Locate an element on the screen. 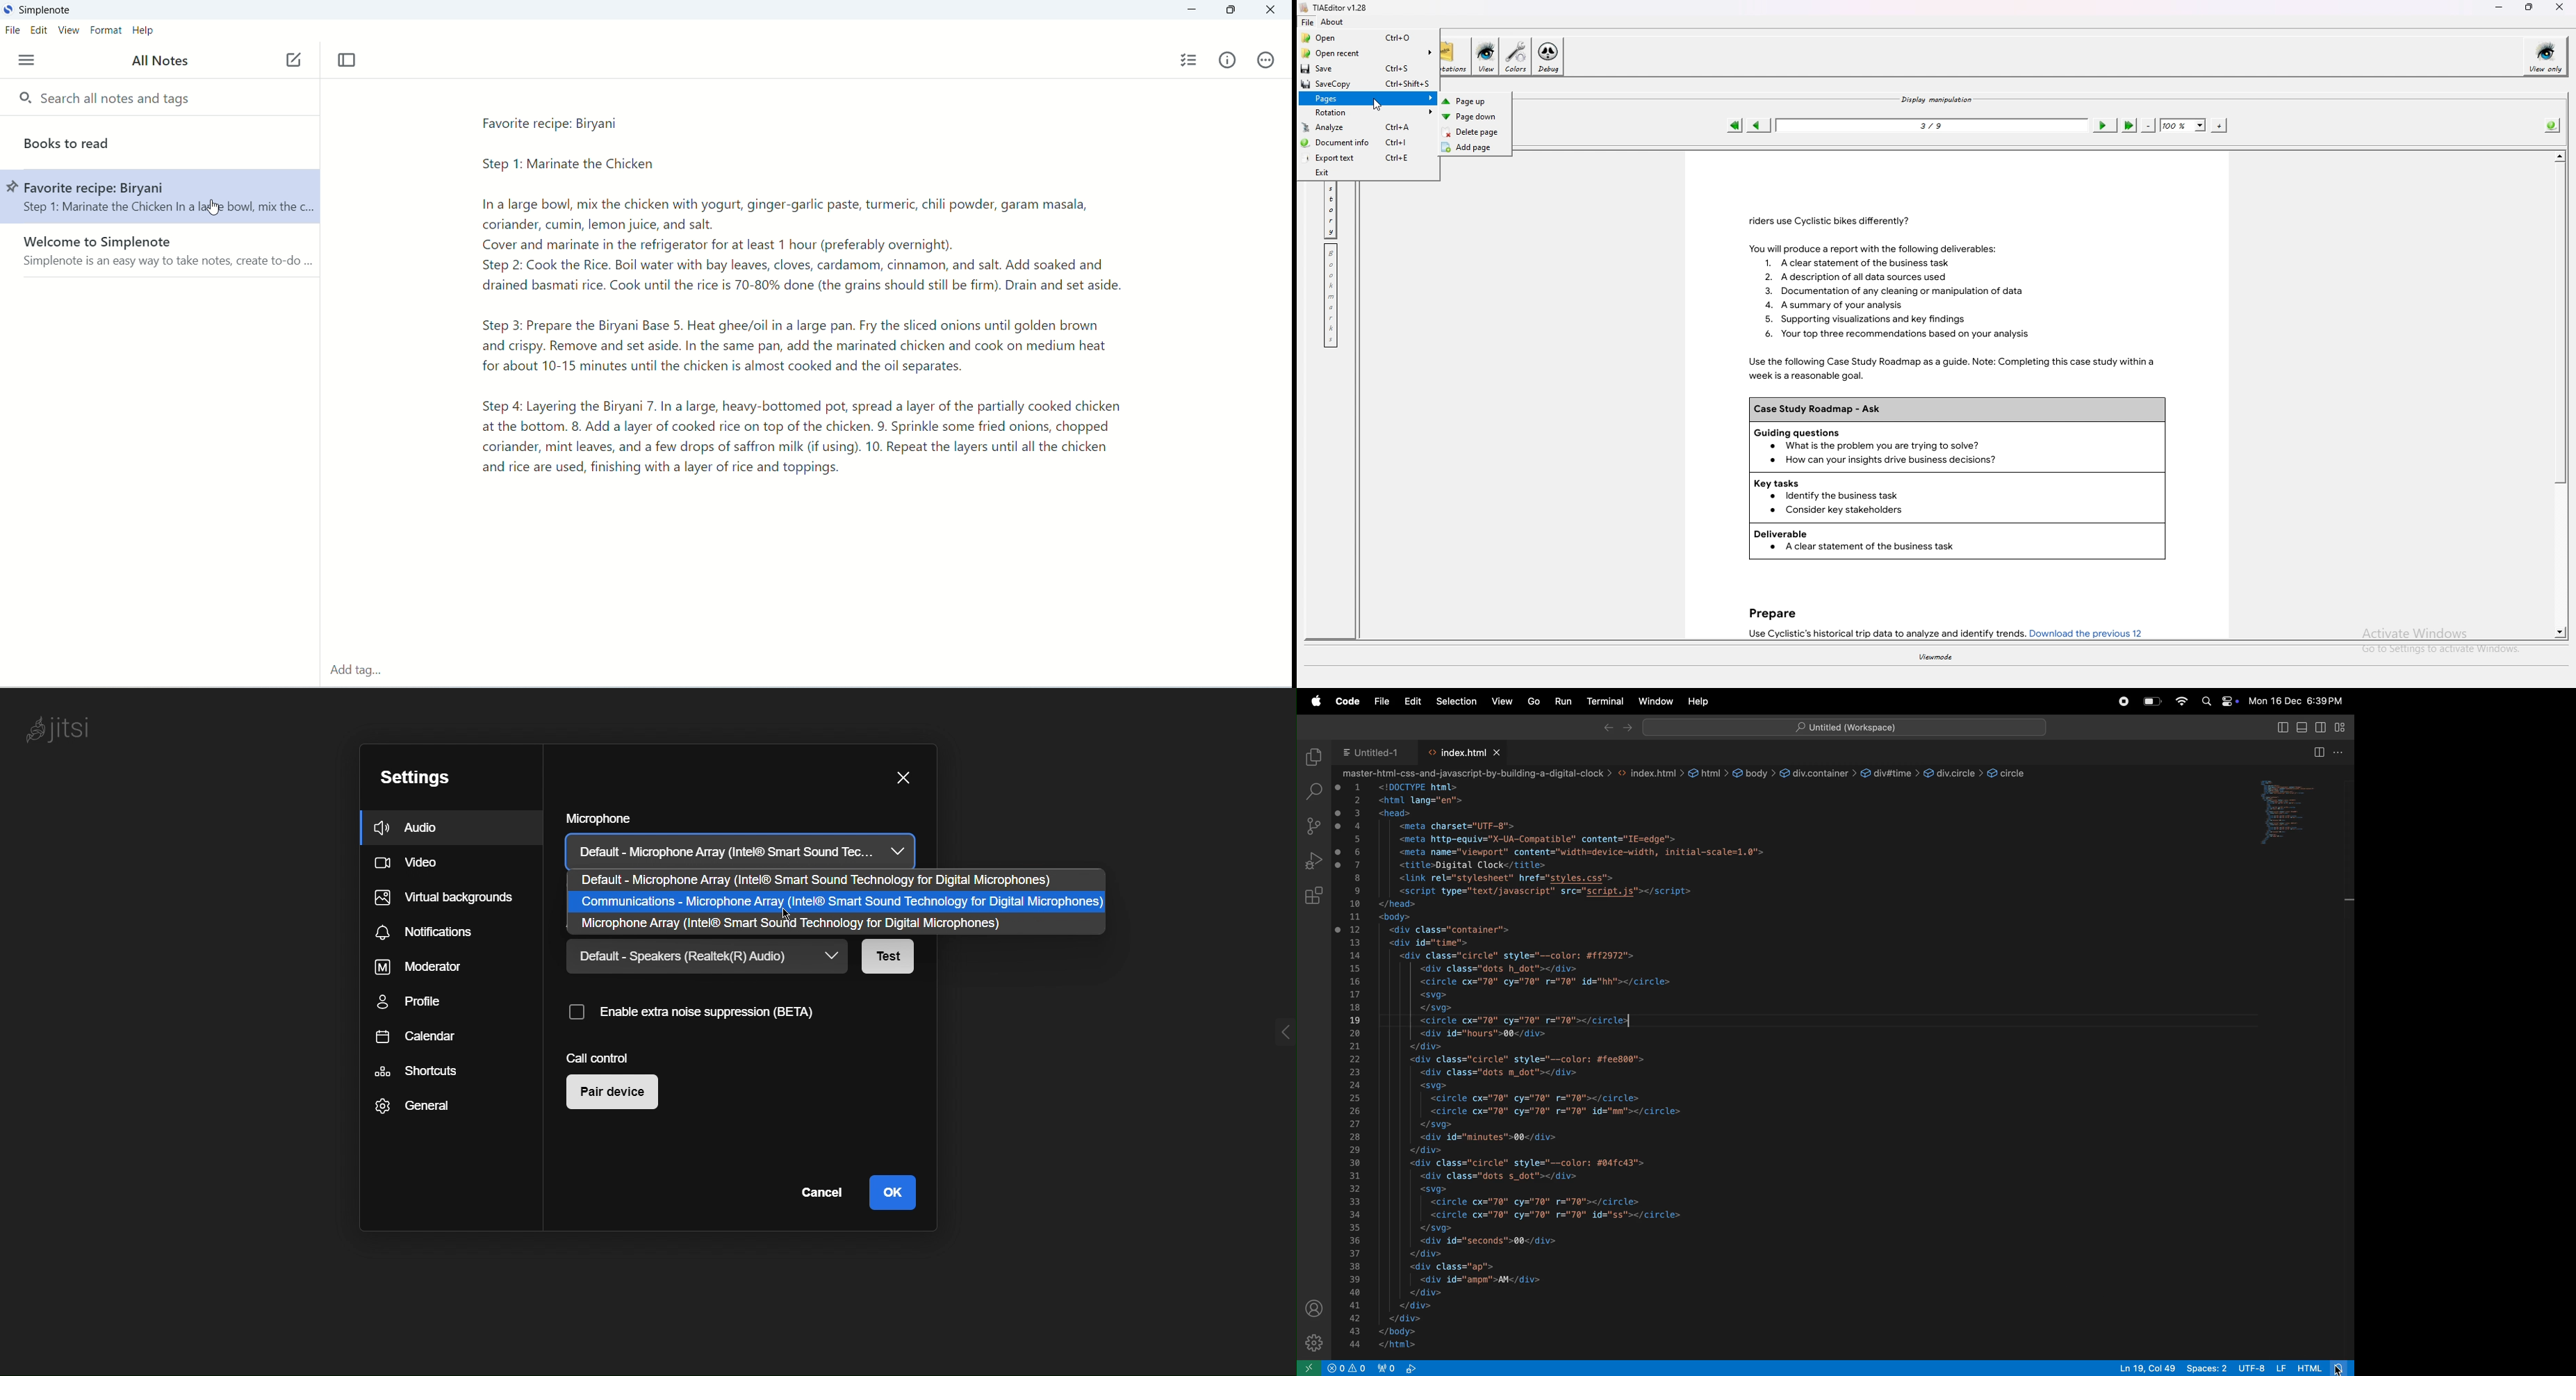  Notifications is located at coordinates (433, 931).